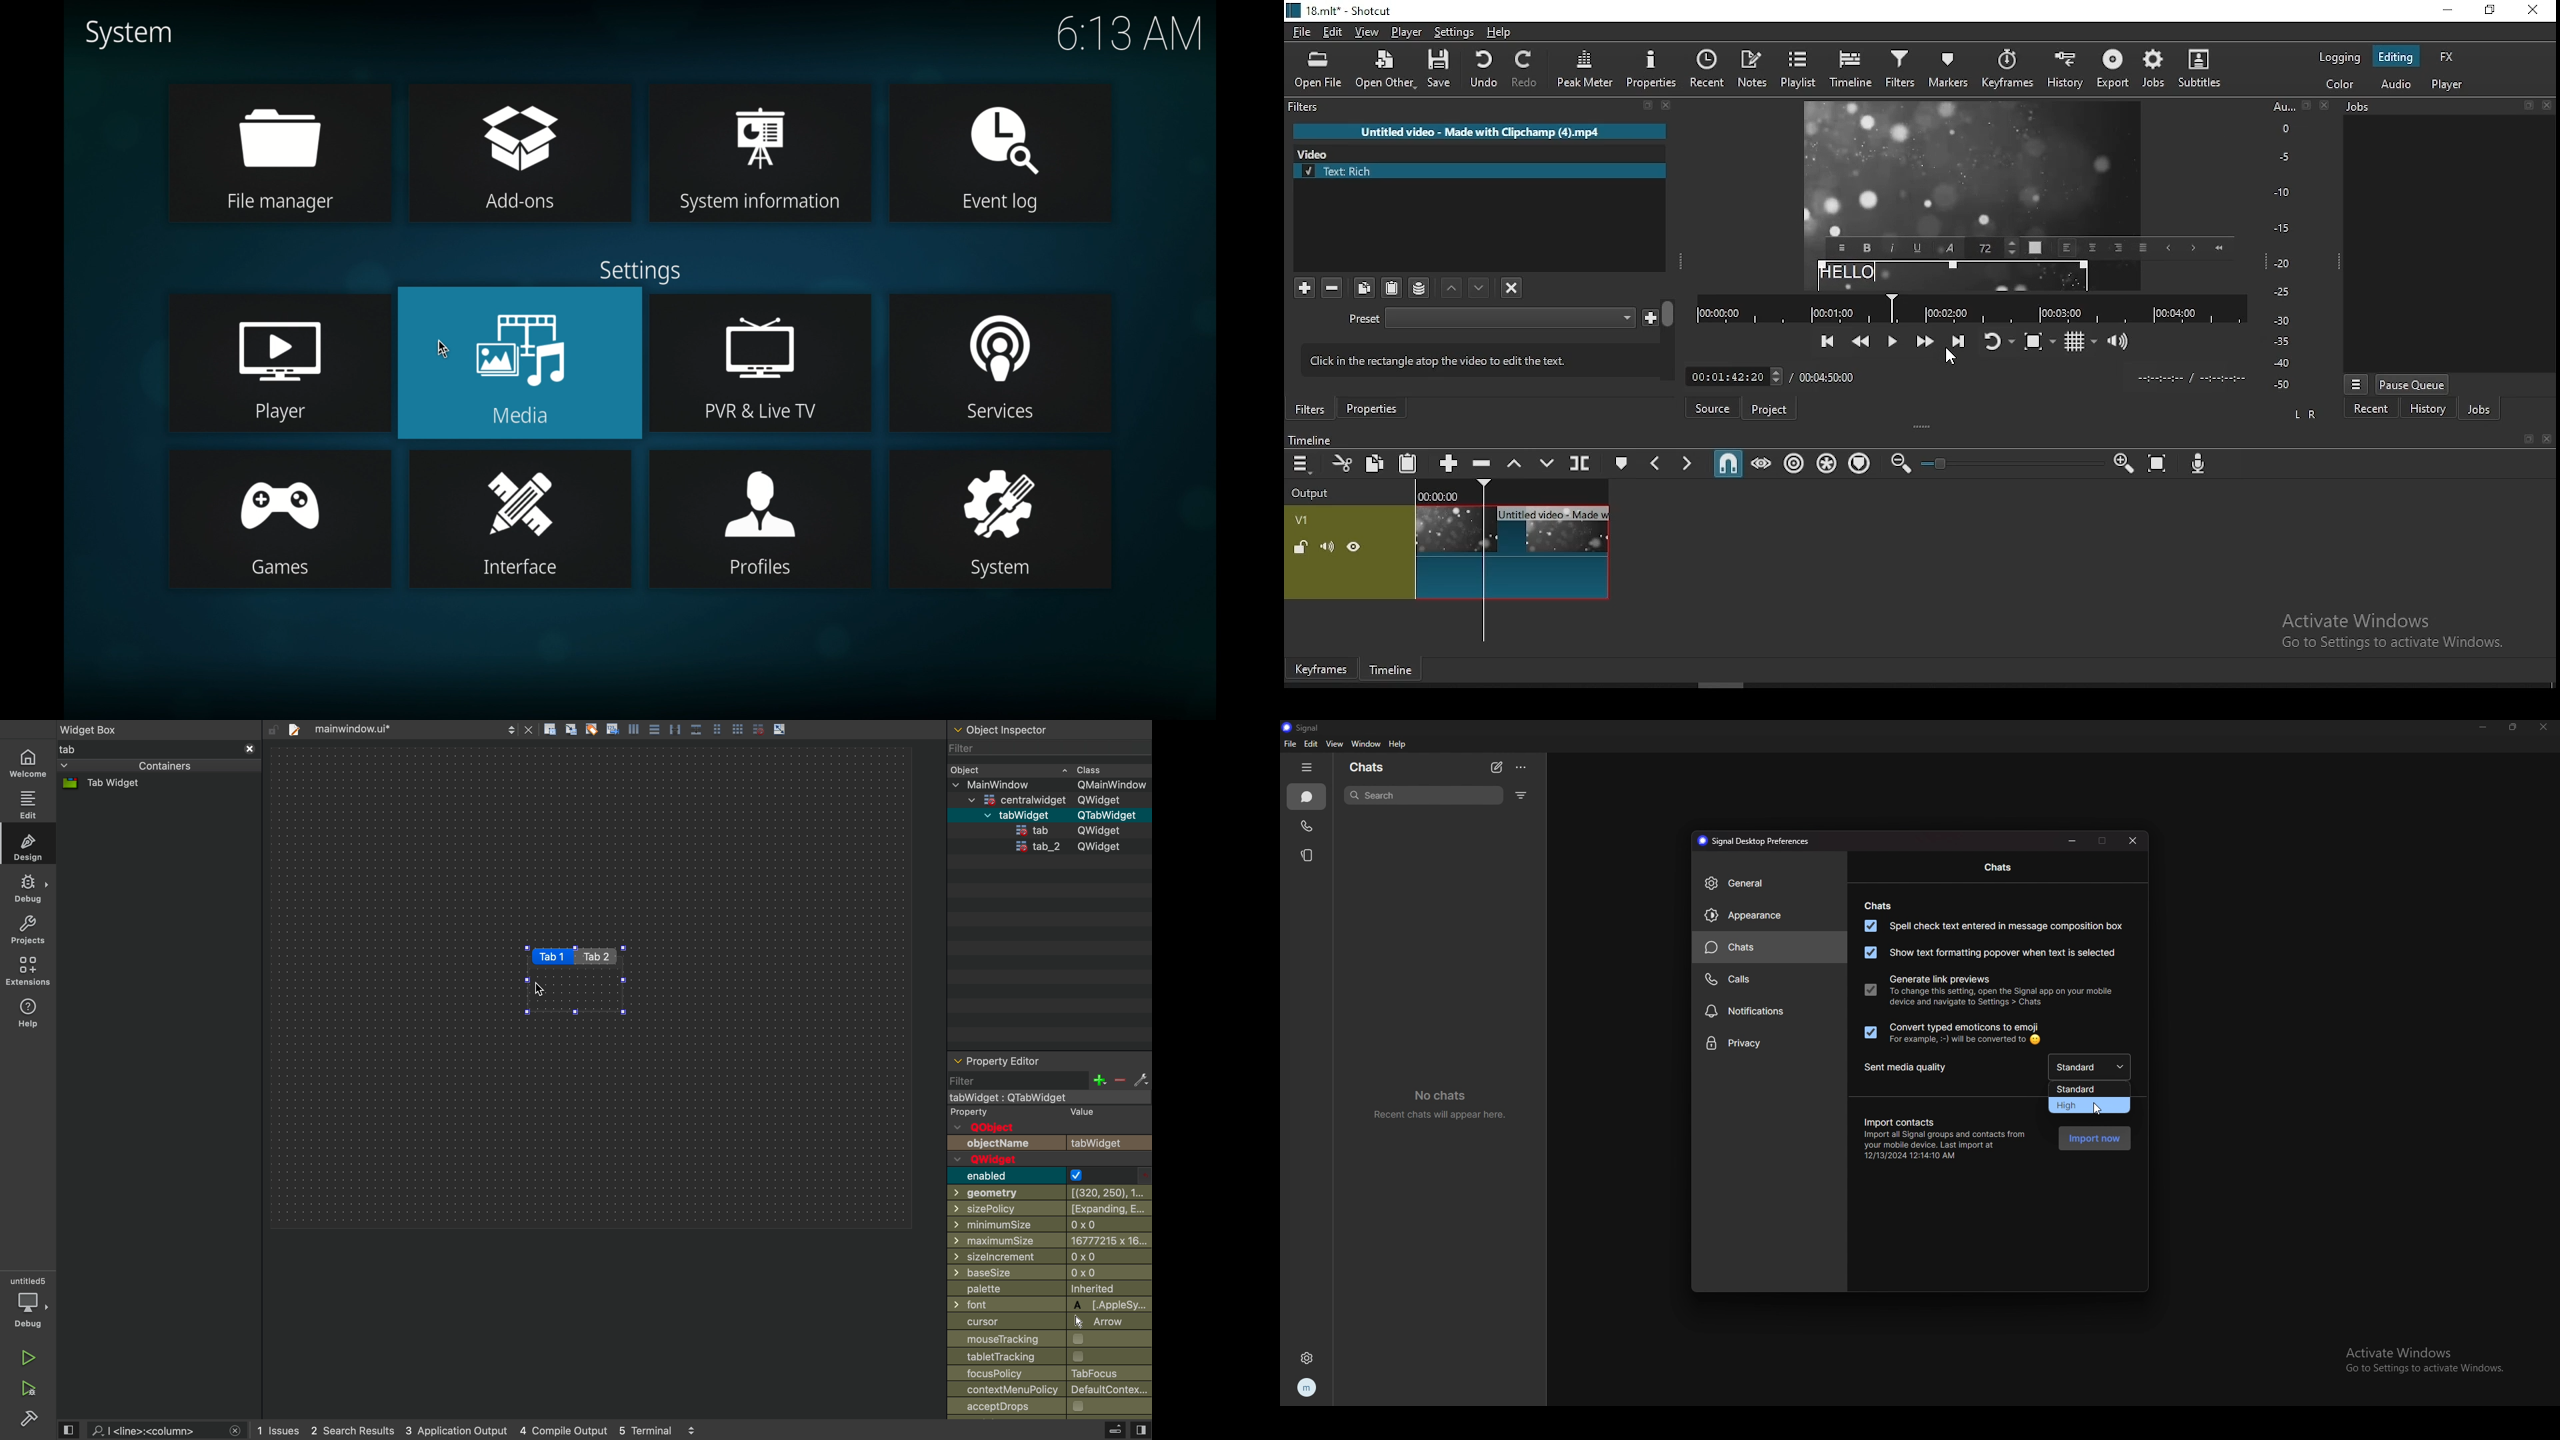 This screenshot has height=1456, width=2576. I want to click on history, so click(2064, 73).